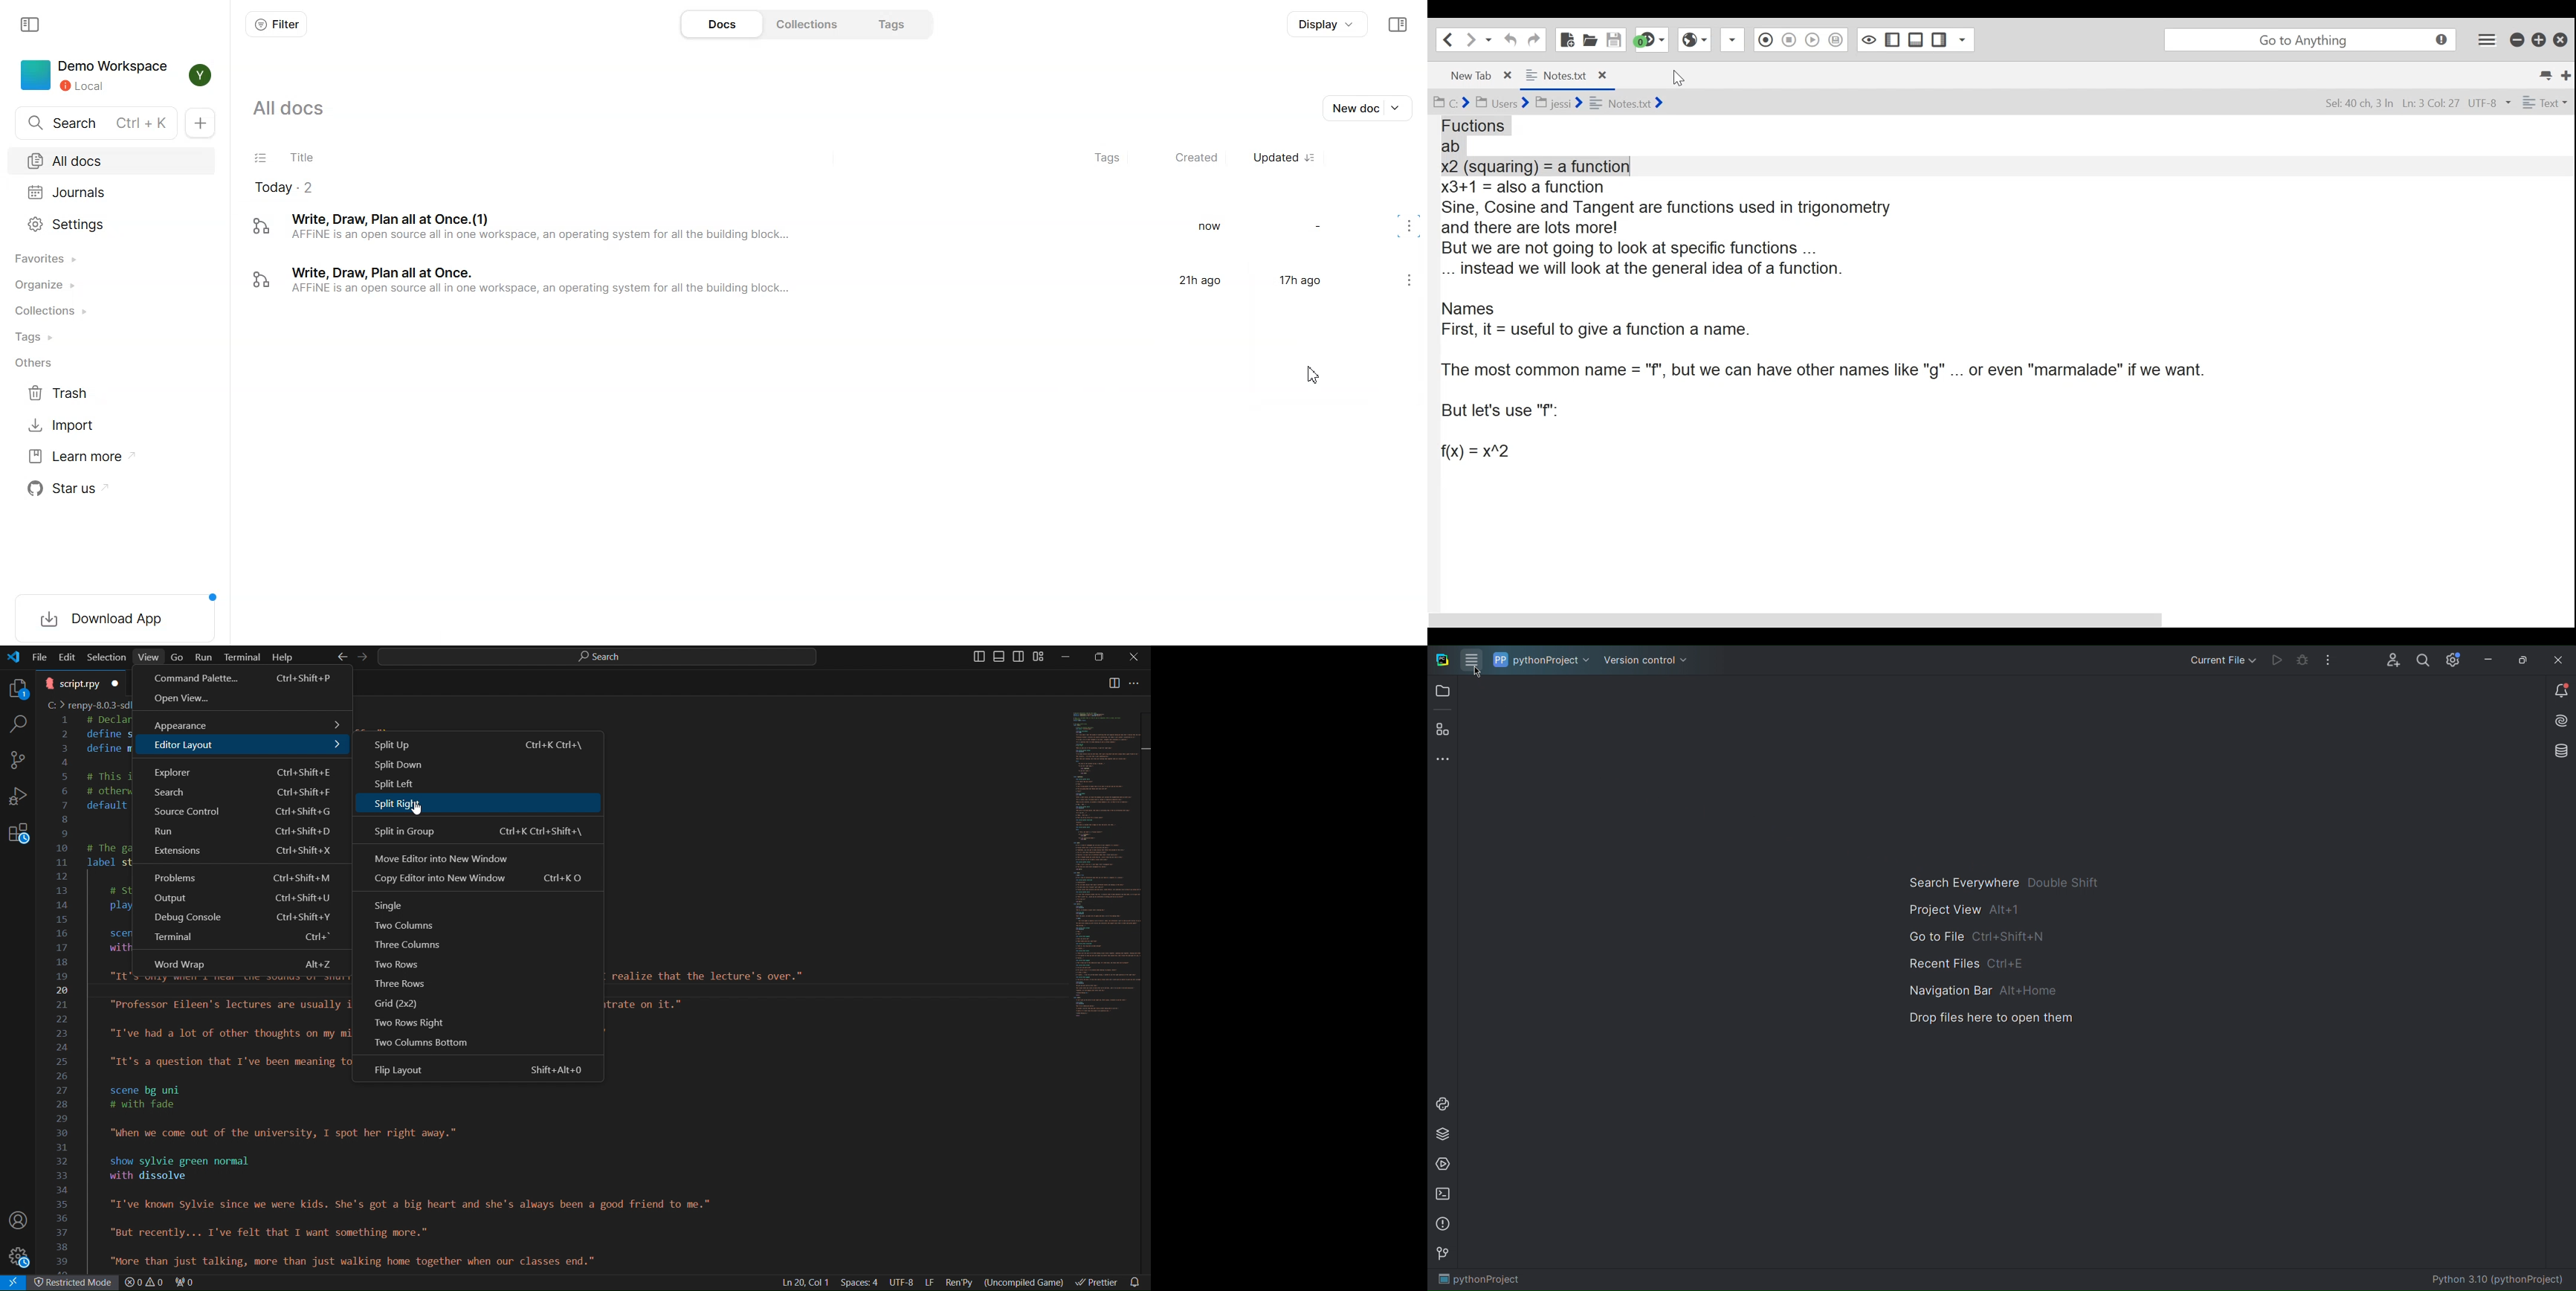 Image resolution: width=2576 pixels, height=1316 pixels. What do you see at coordinates (894, 25) in the screenshot?
I see `Tags` at bounding box center [894, 25].